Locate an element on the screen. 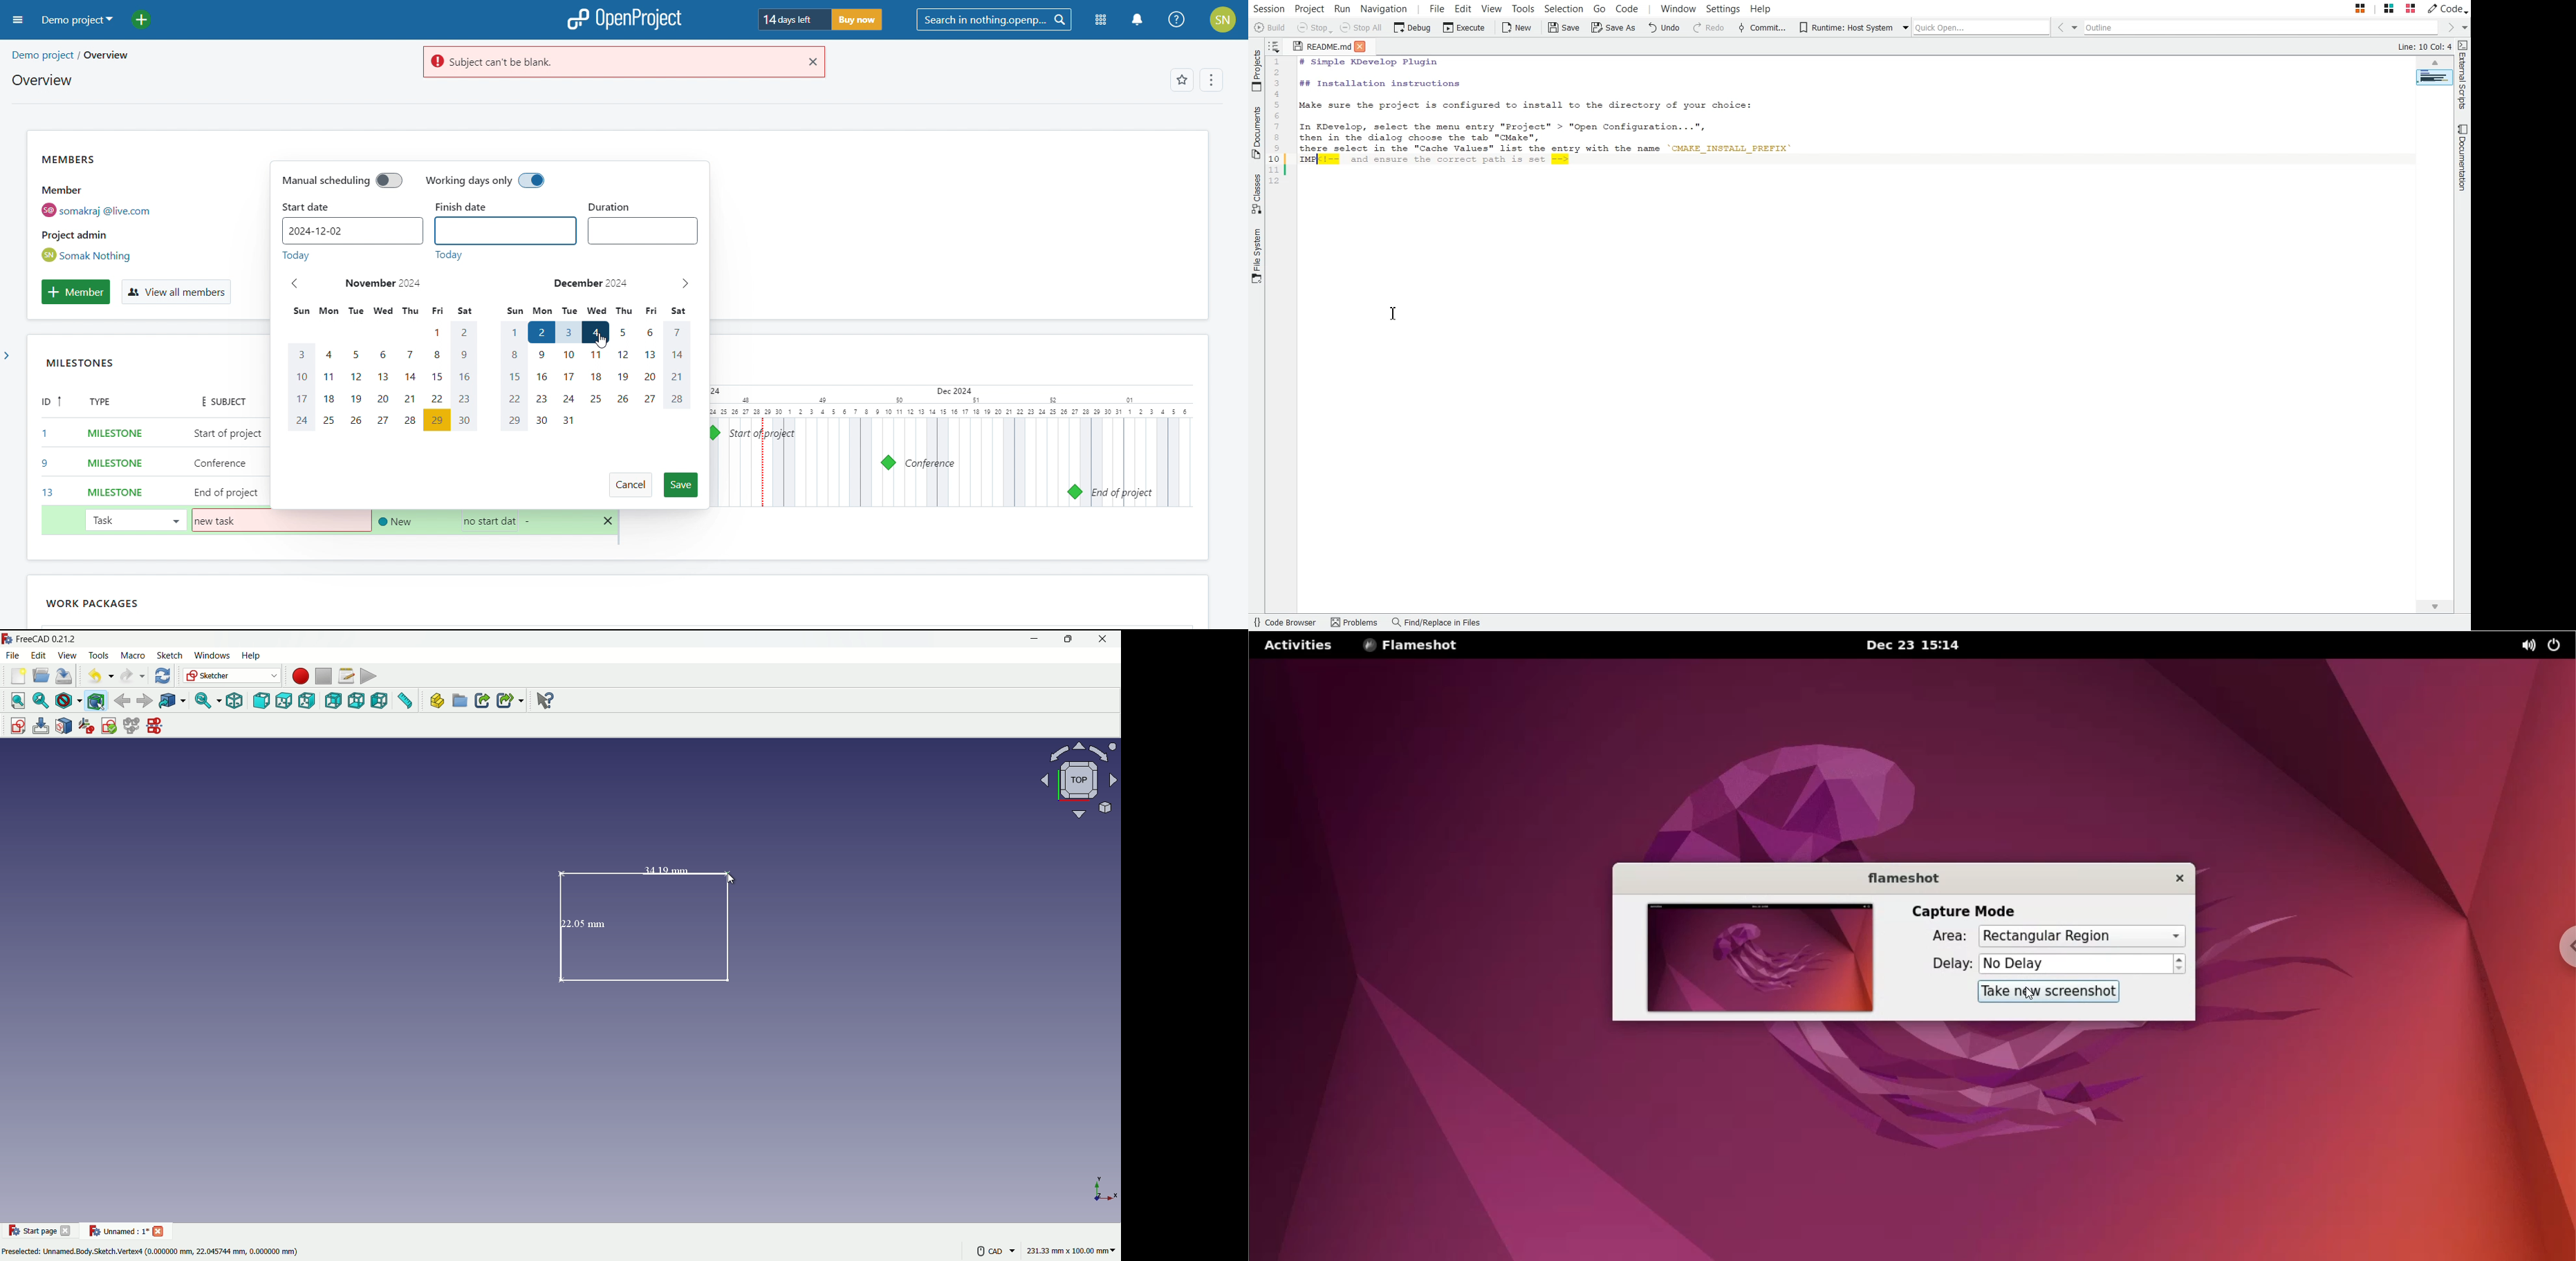  view menu is located at coordinates (66, 656).